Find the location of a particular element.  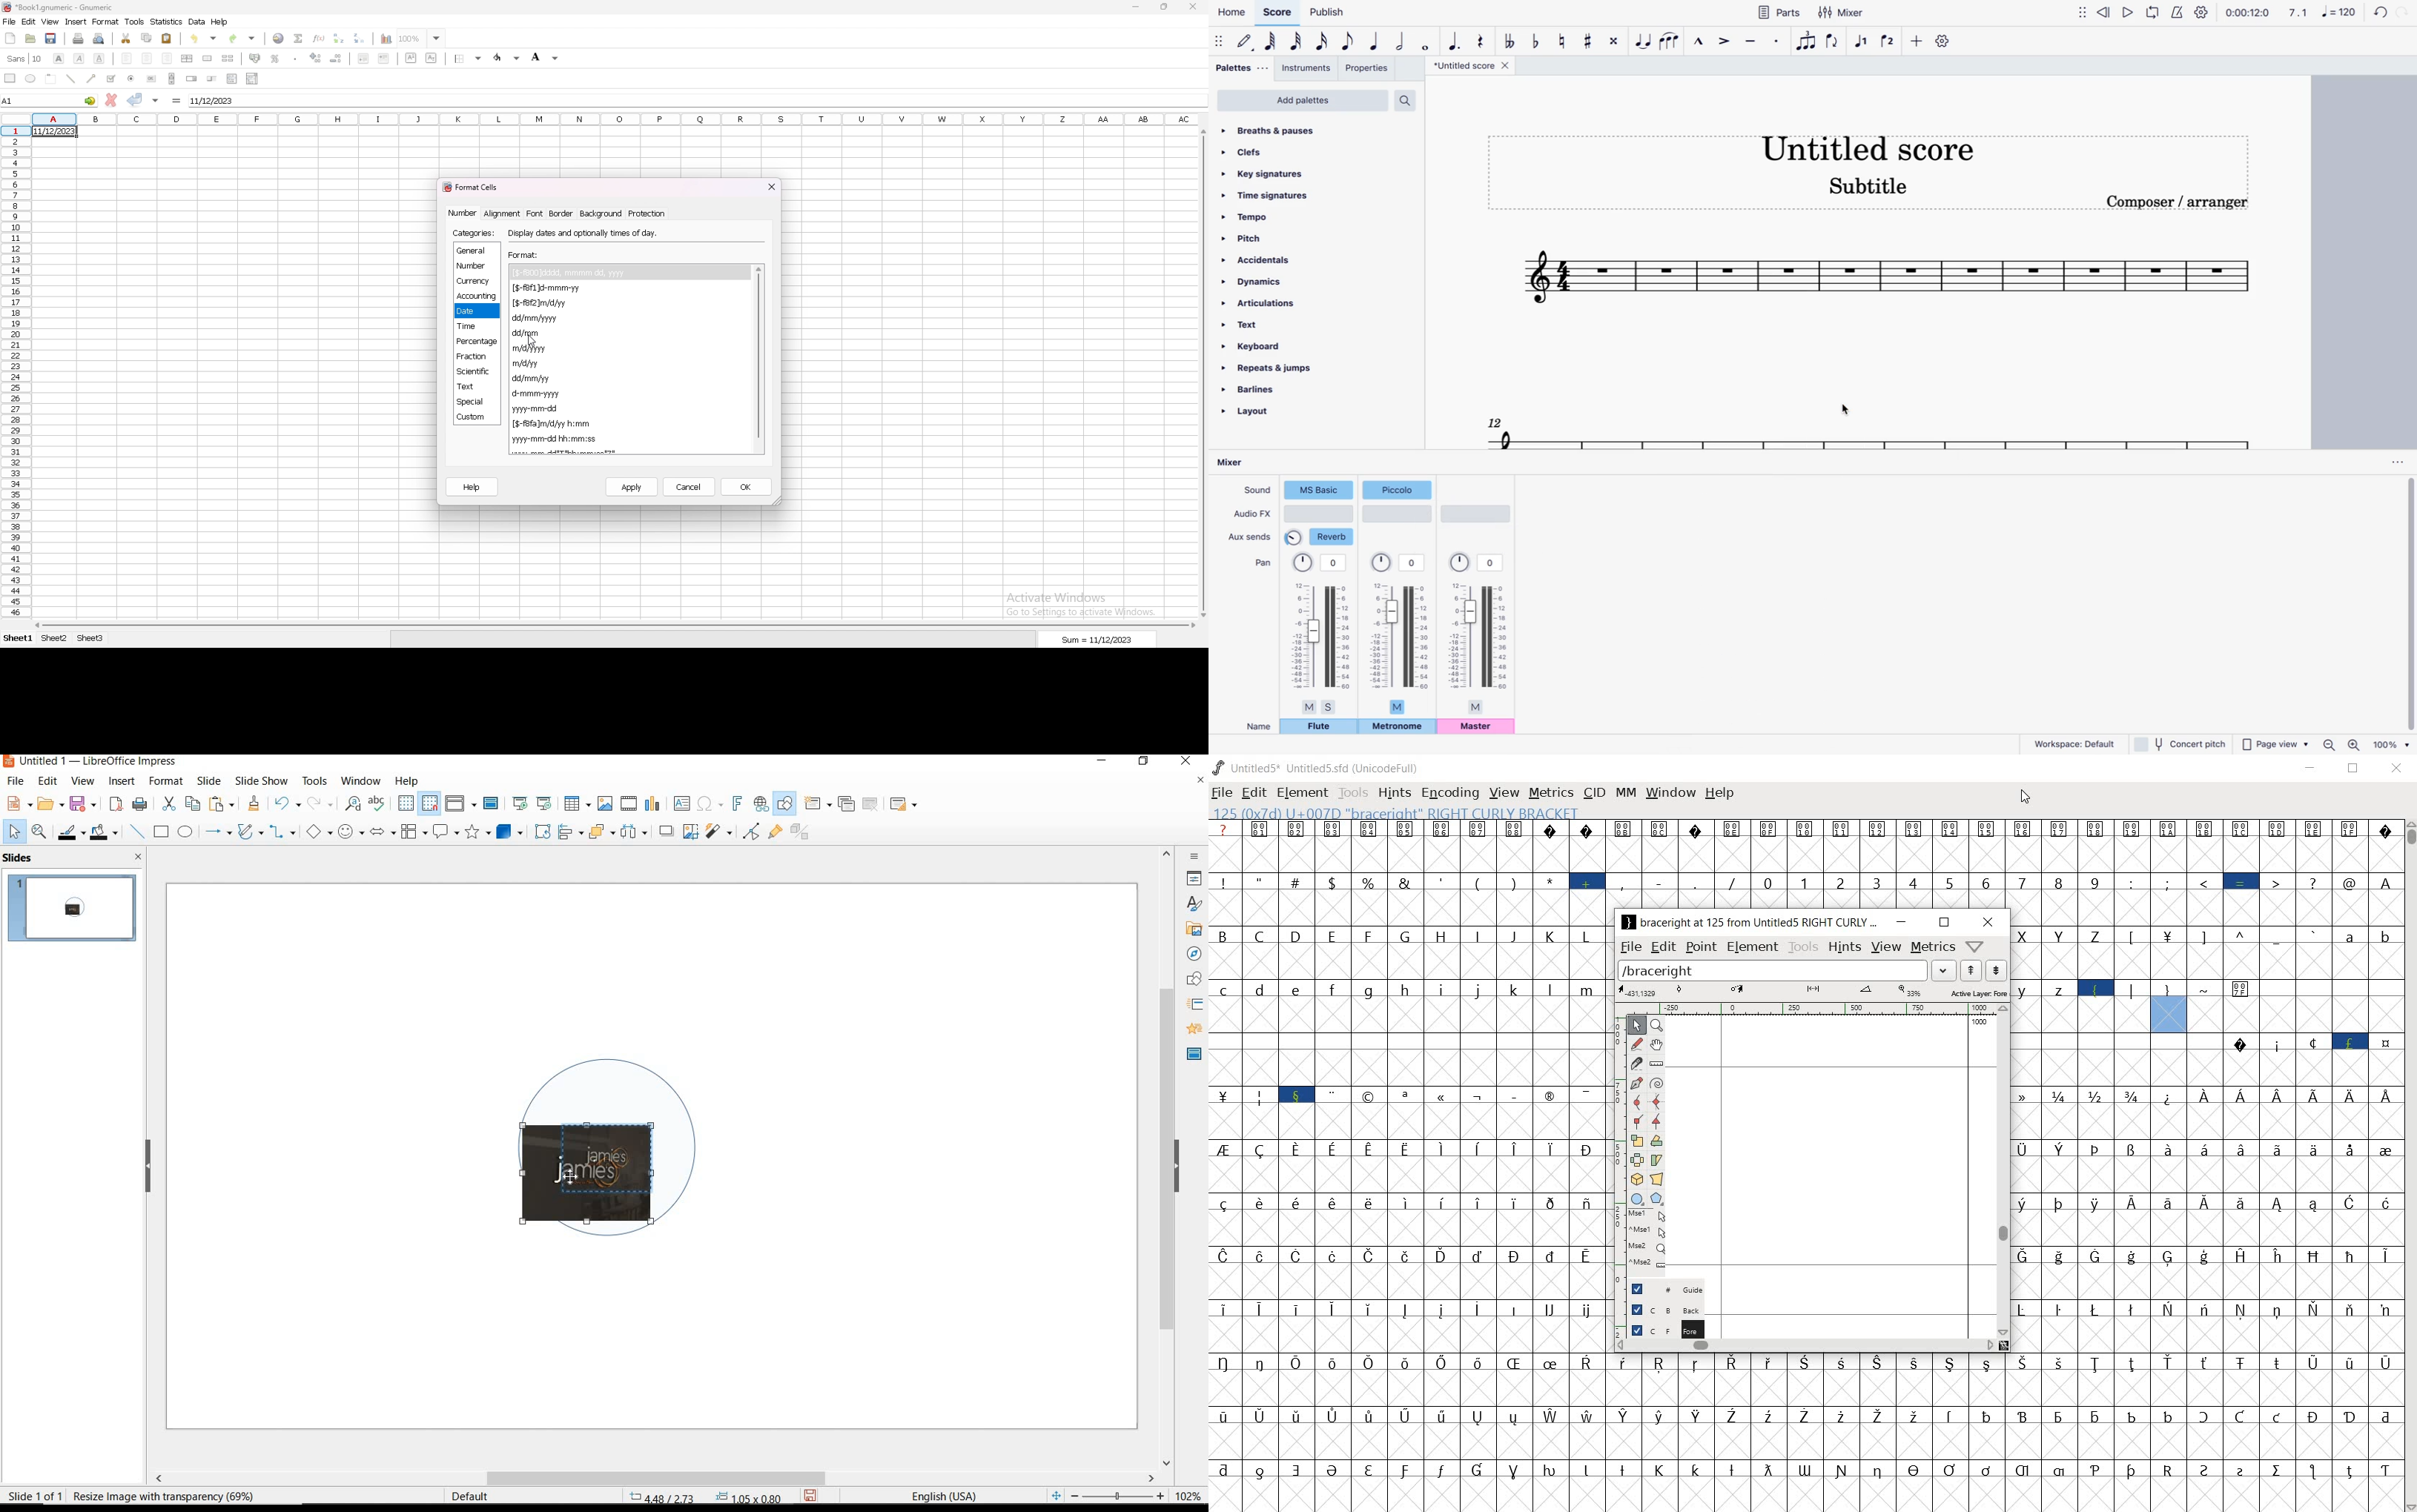

full note is located at coordinates (1428, 44).